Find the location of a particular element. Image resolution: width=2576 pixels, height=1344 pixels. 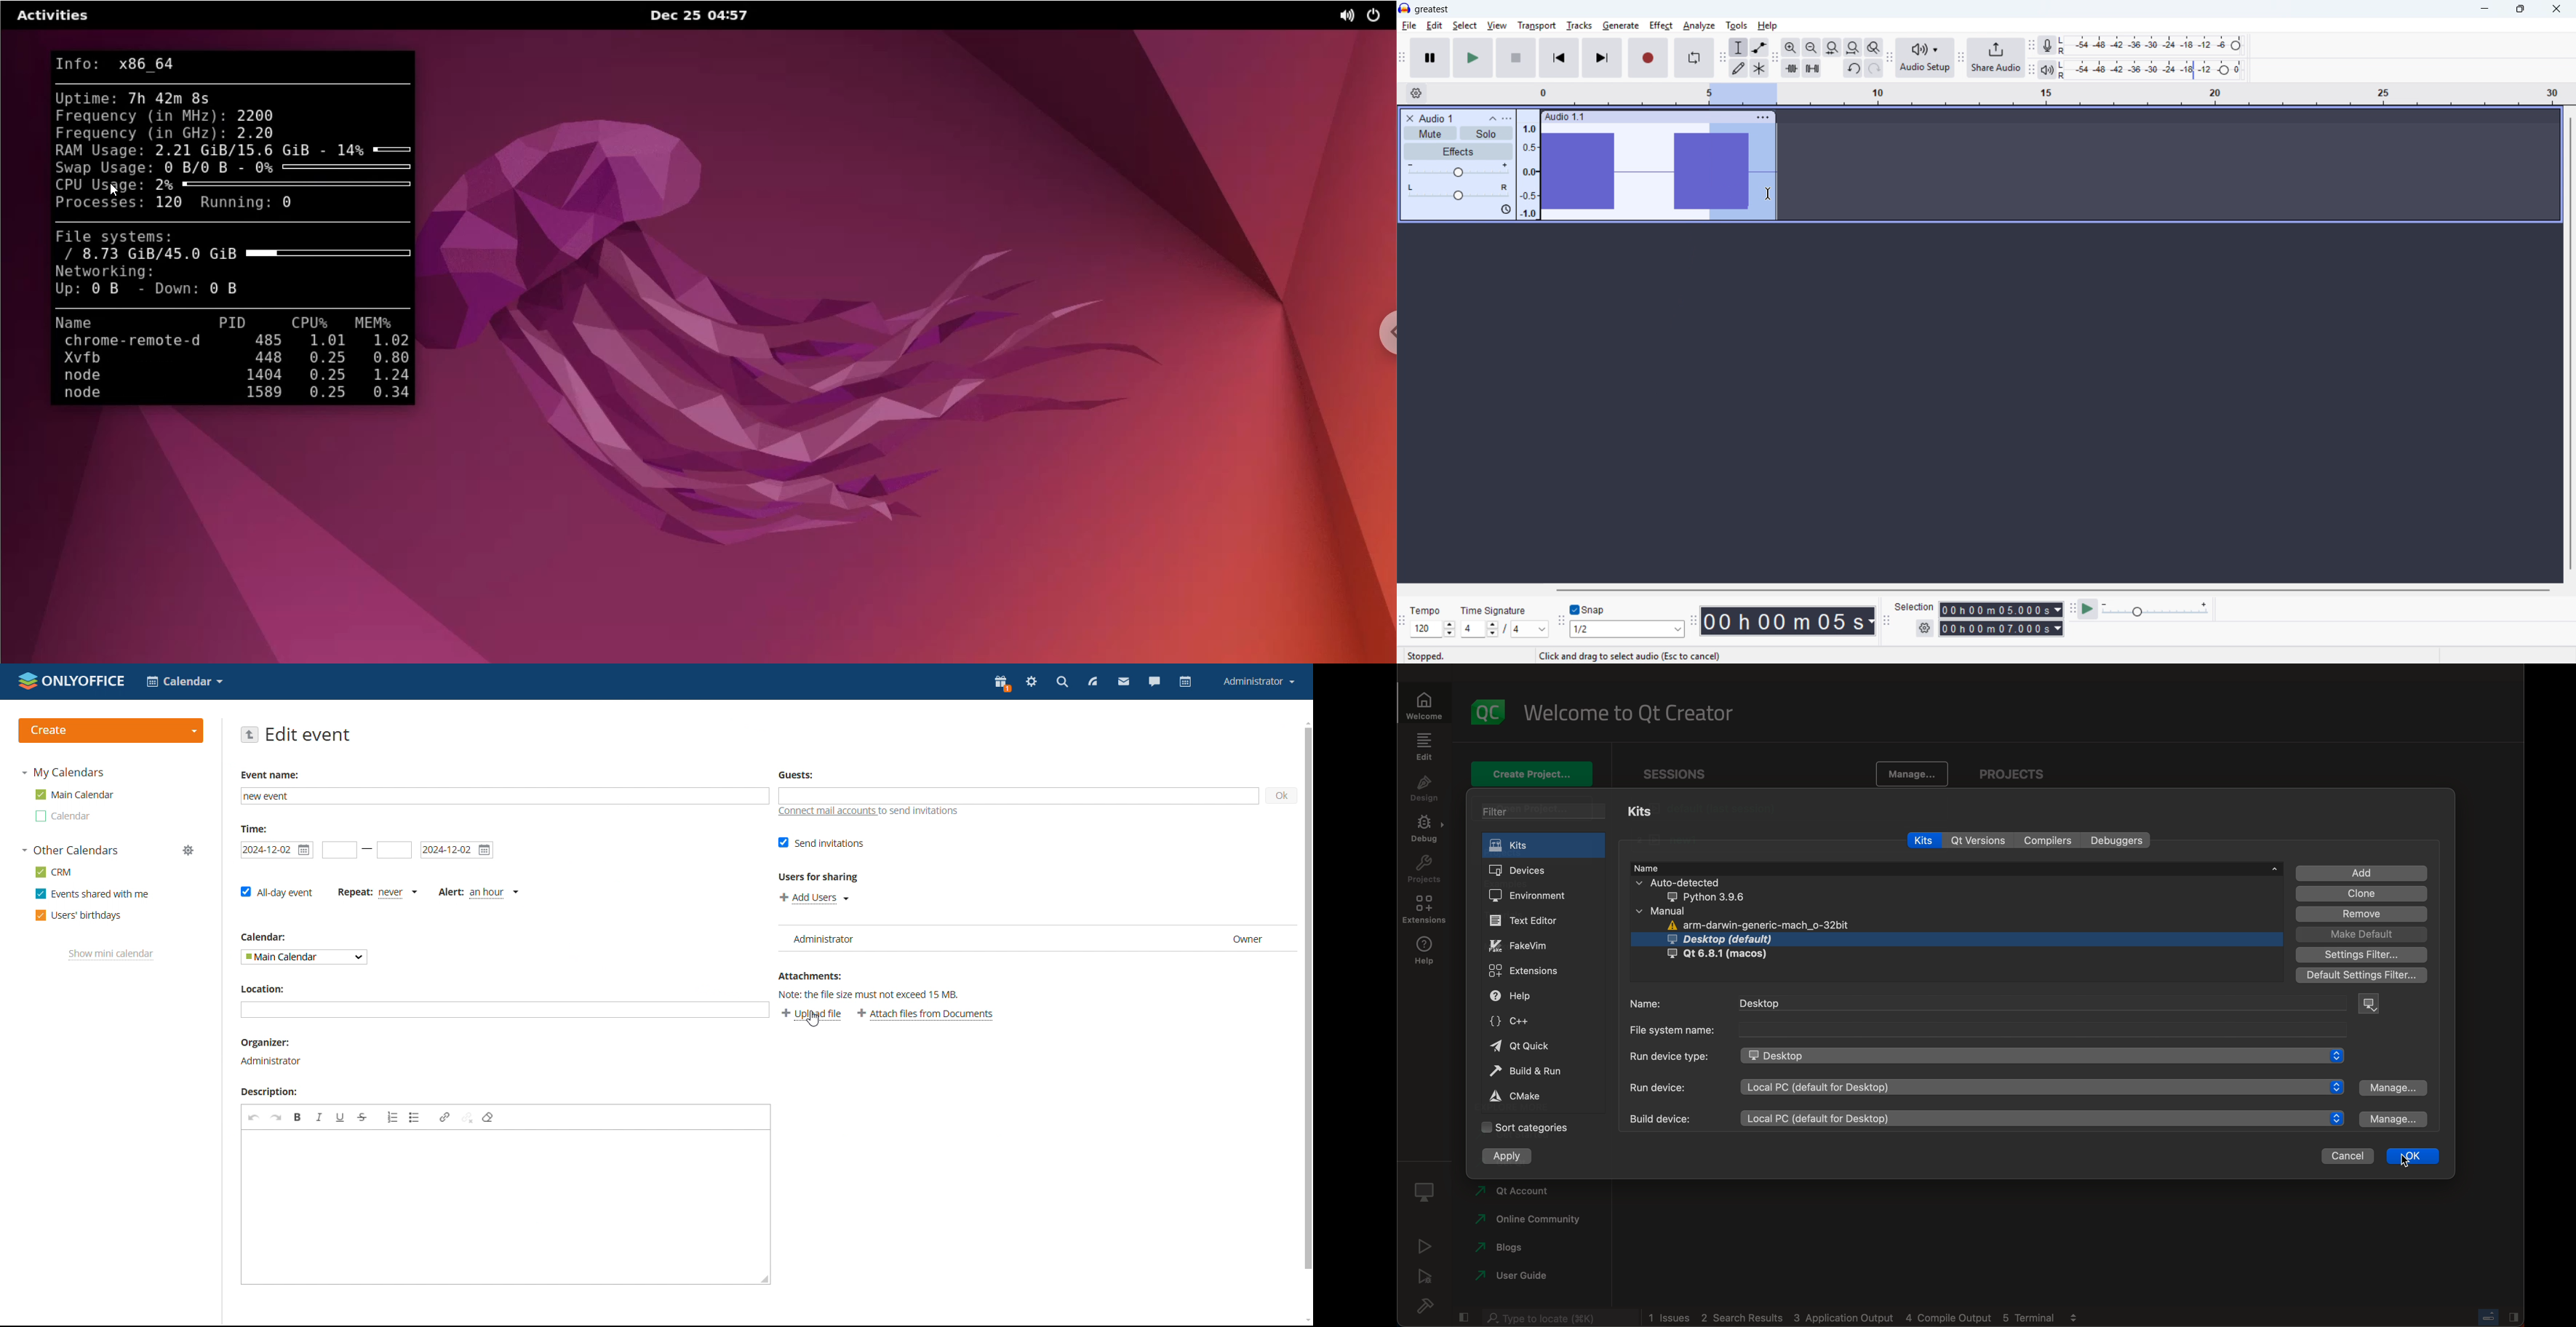

logo is located at coordinates (73, 681).